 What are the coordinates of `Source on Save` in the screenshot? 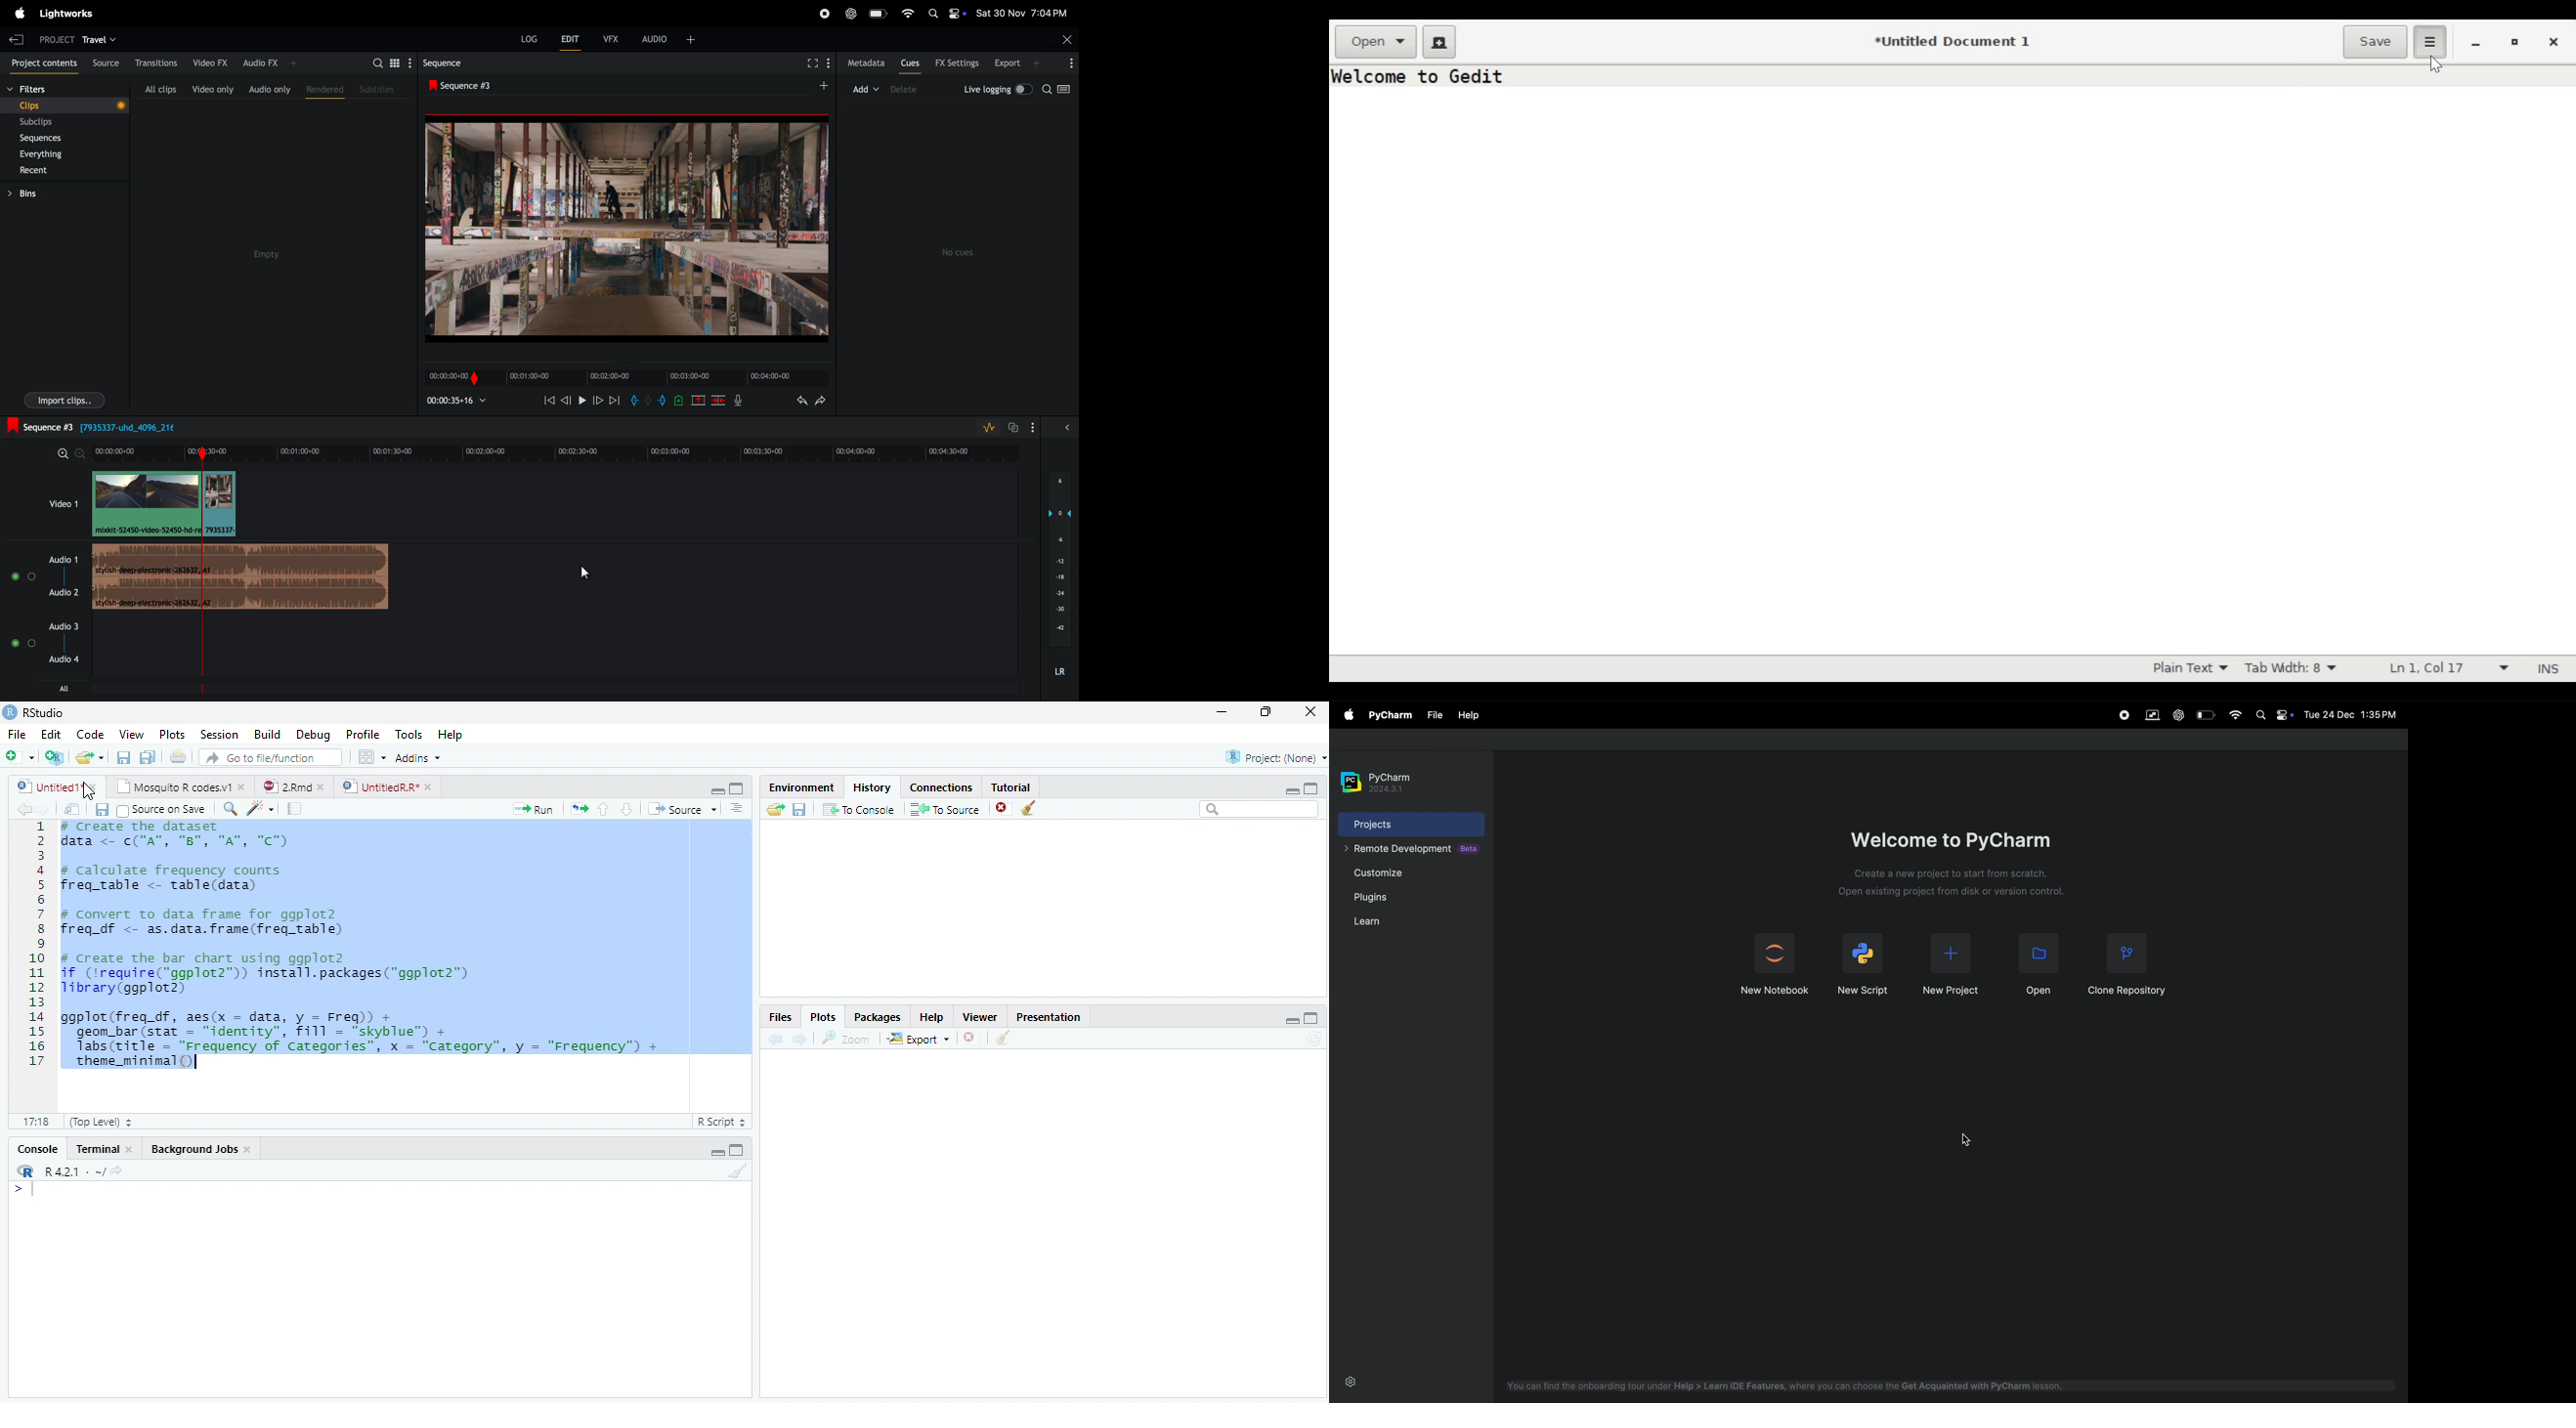 It's located at (163, 809).